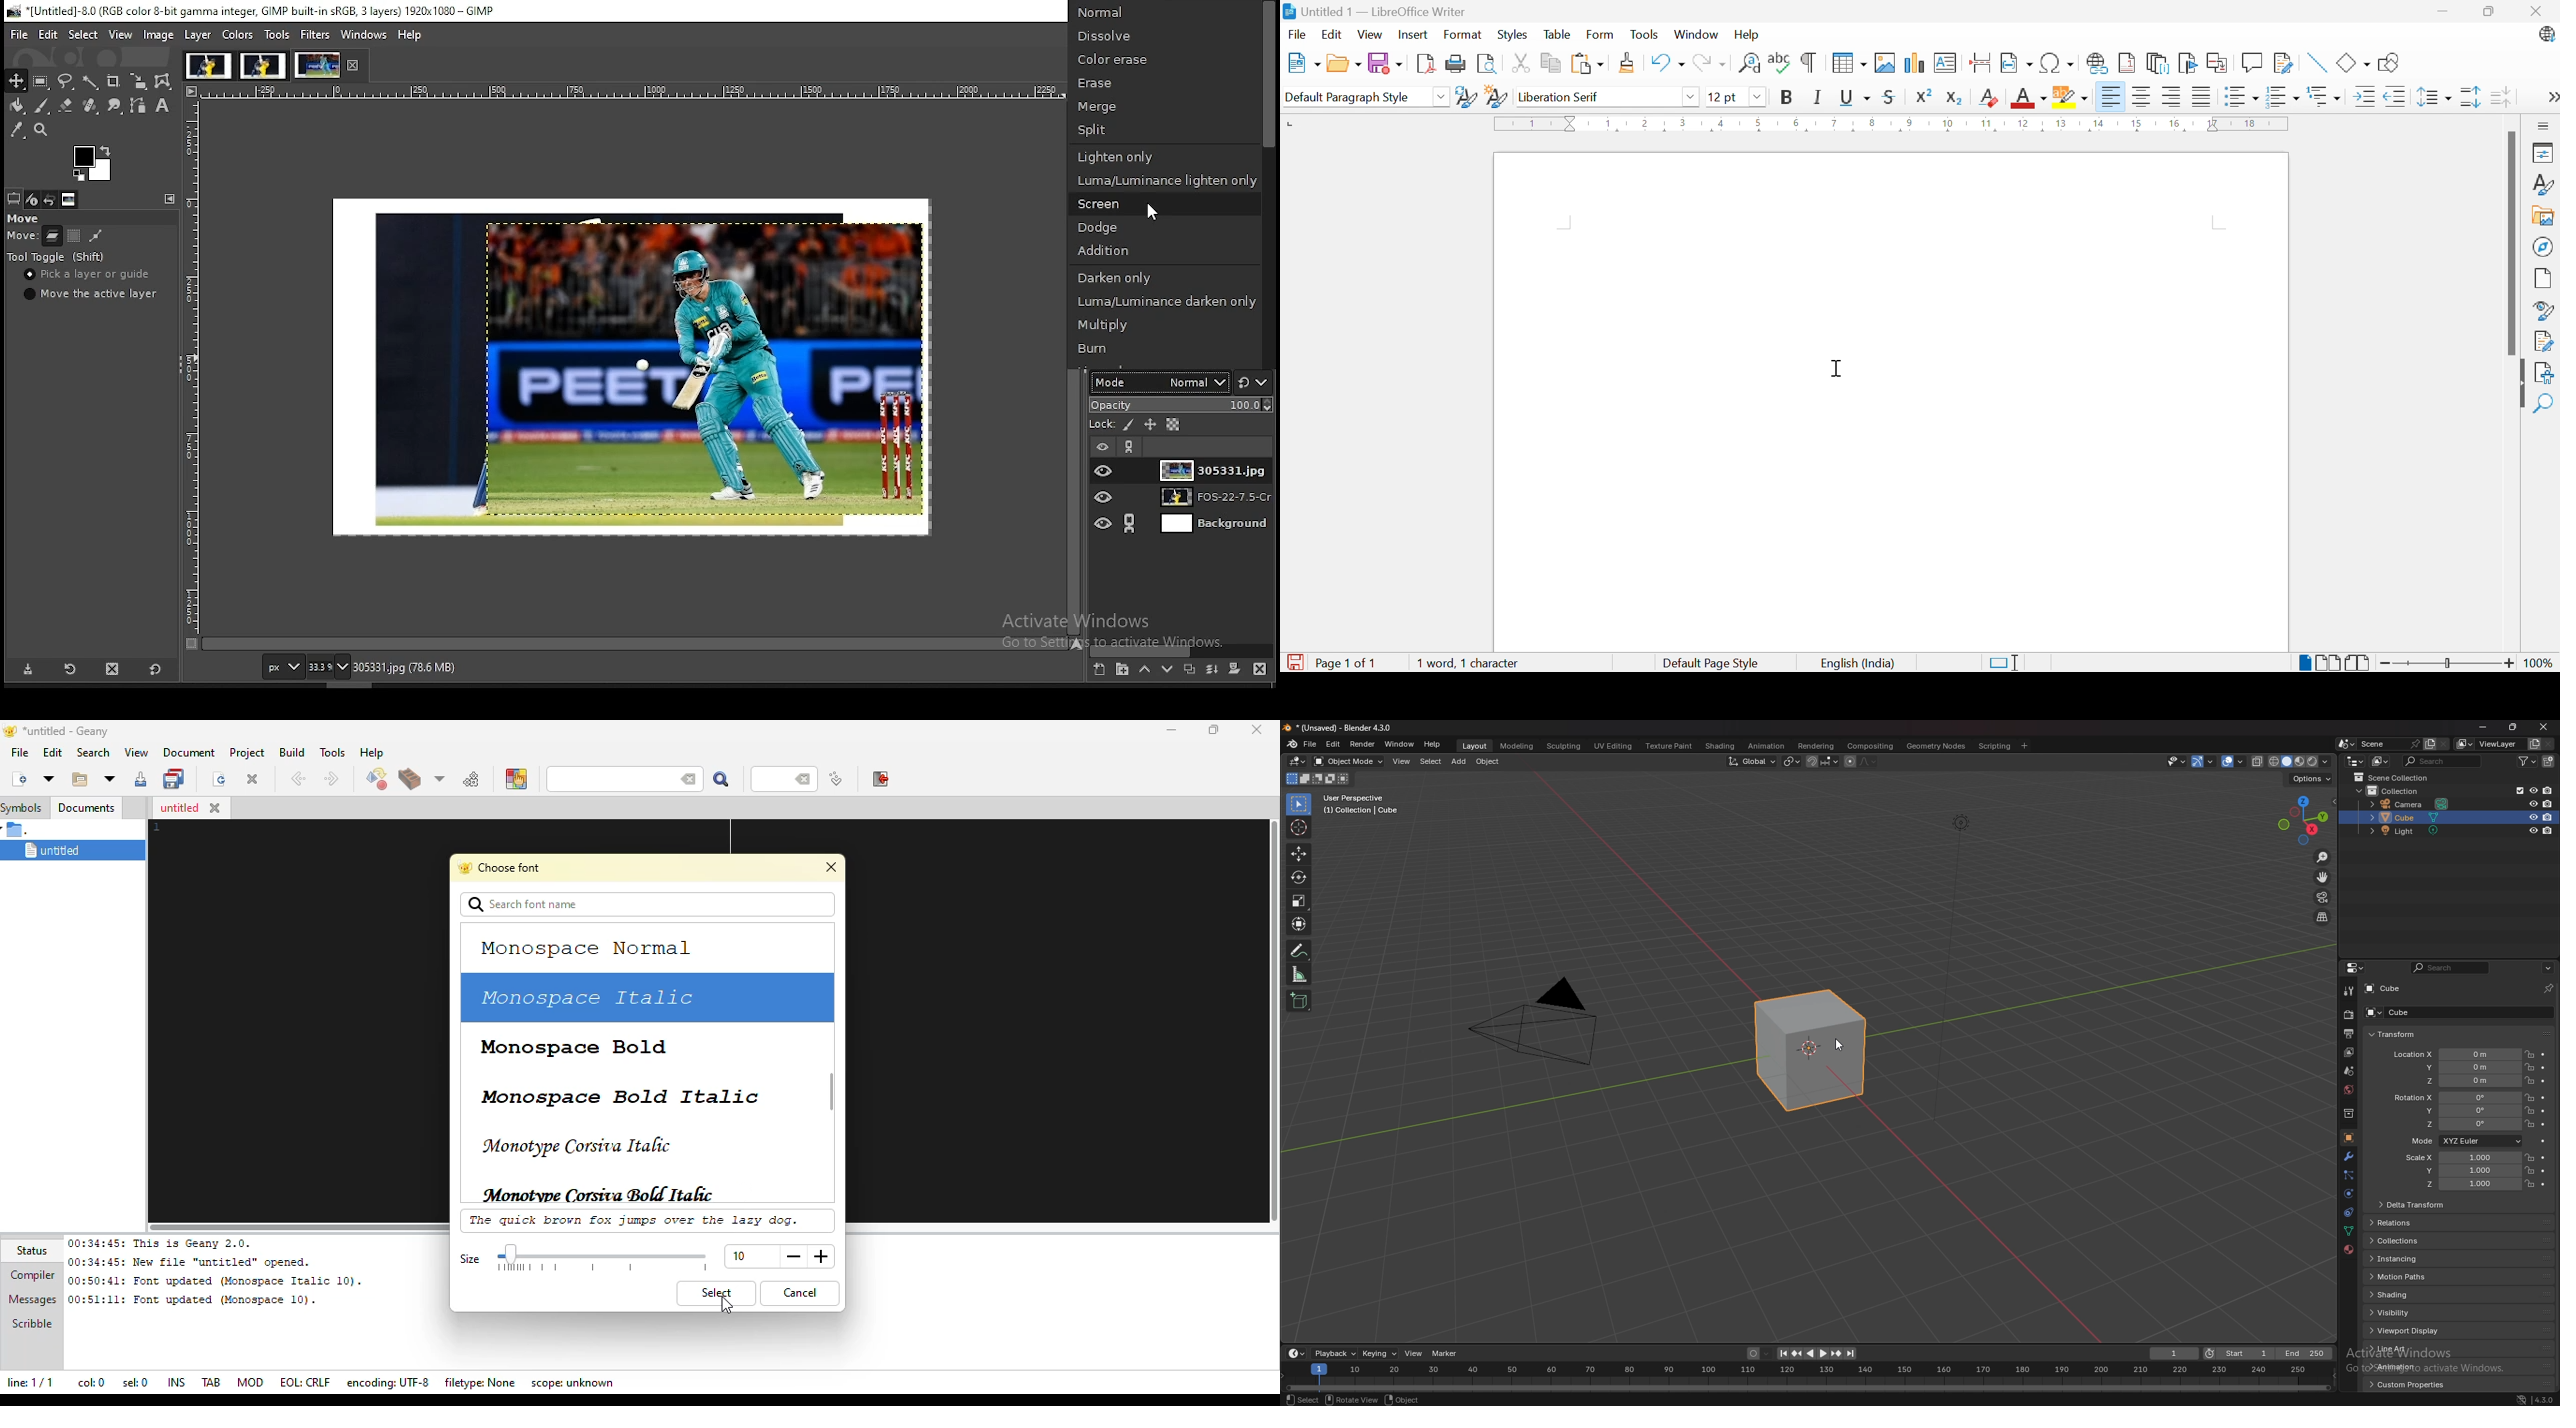 The image size is (2576, 1428). I want to click on end, so click(2308, 1353).